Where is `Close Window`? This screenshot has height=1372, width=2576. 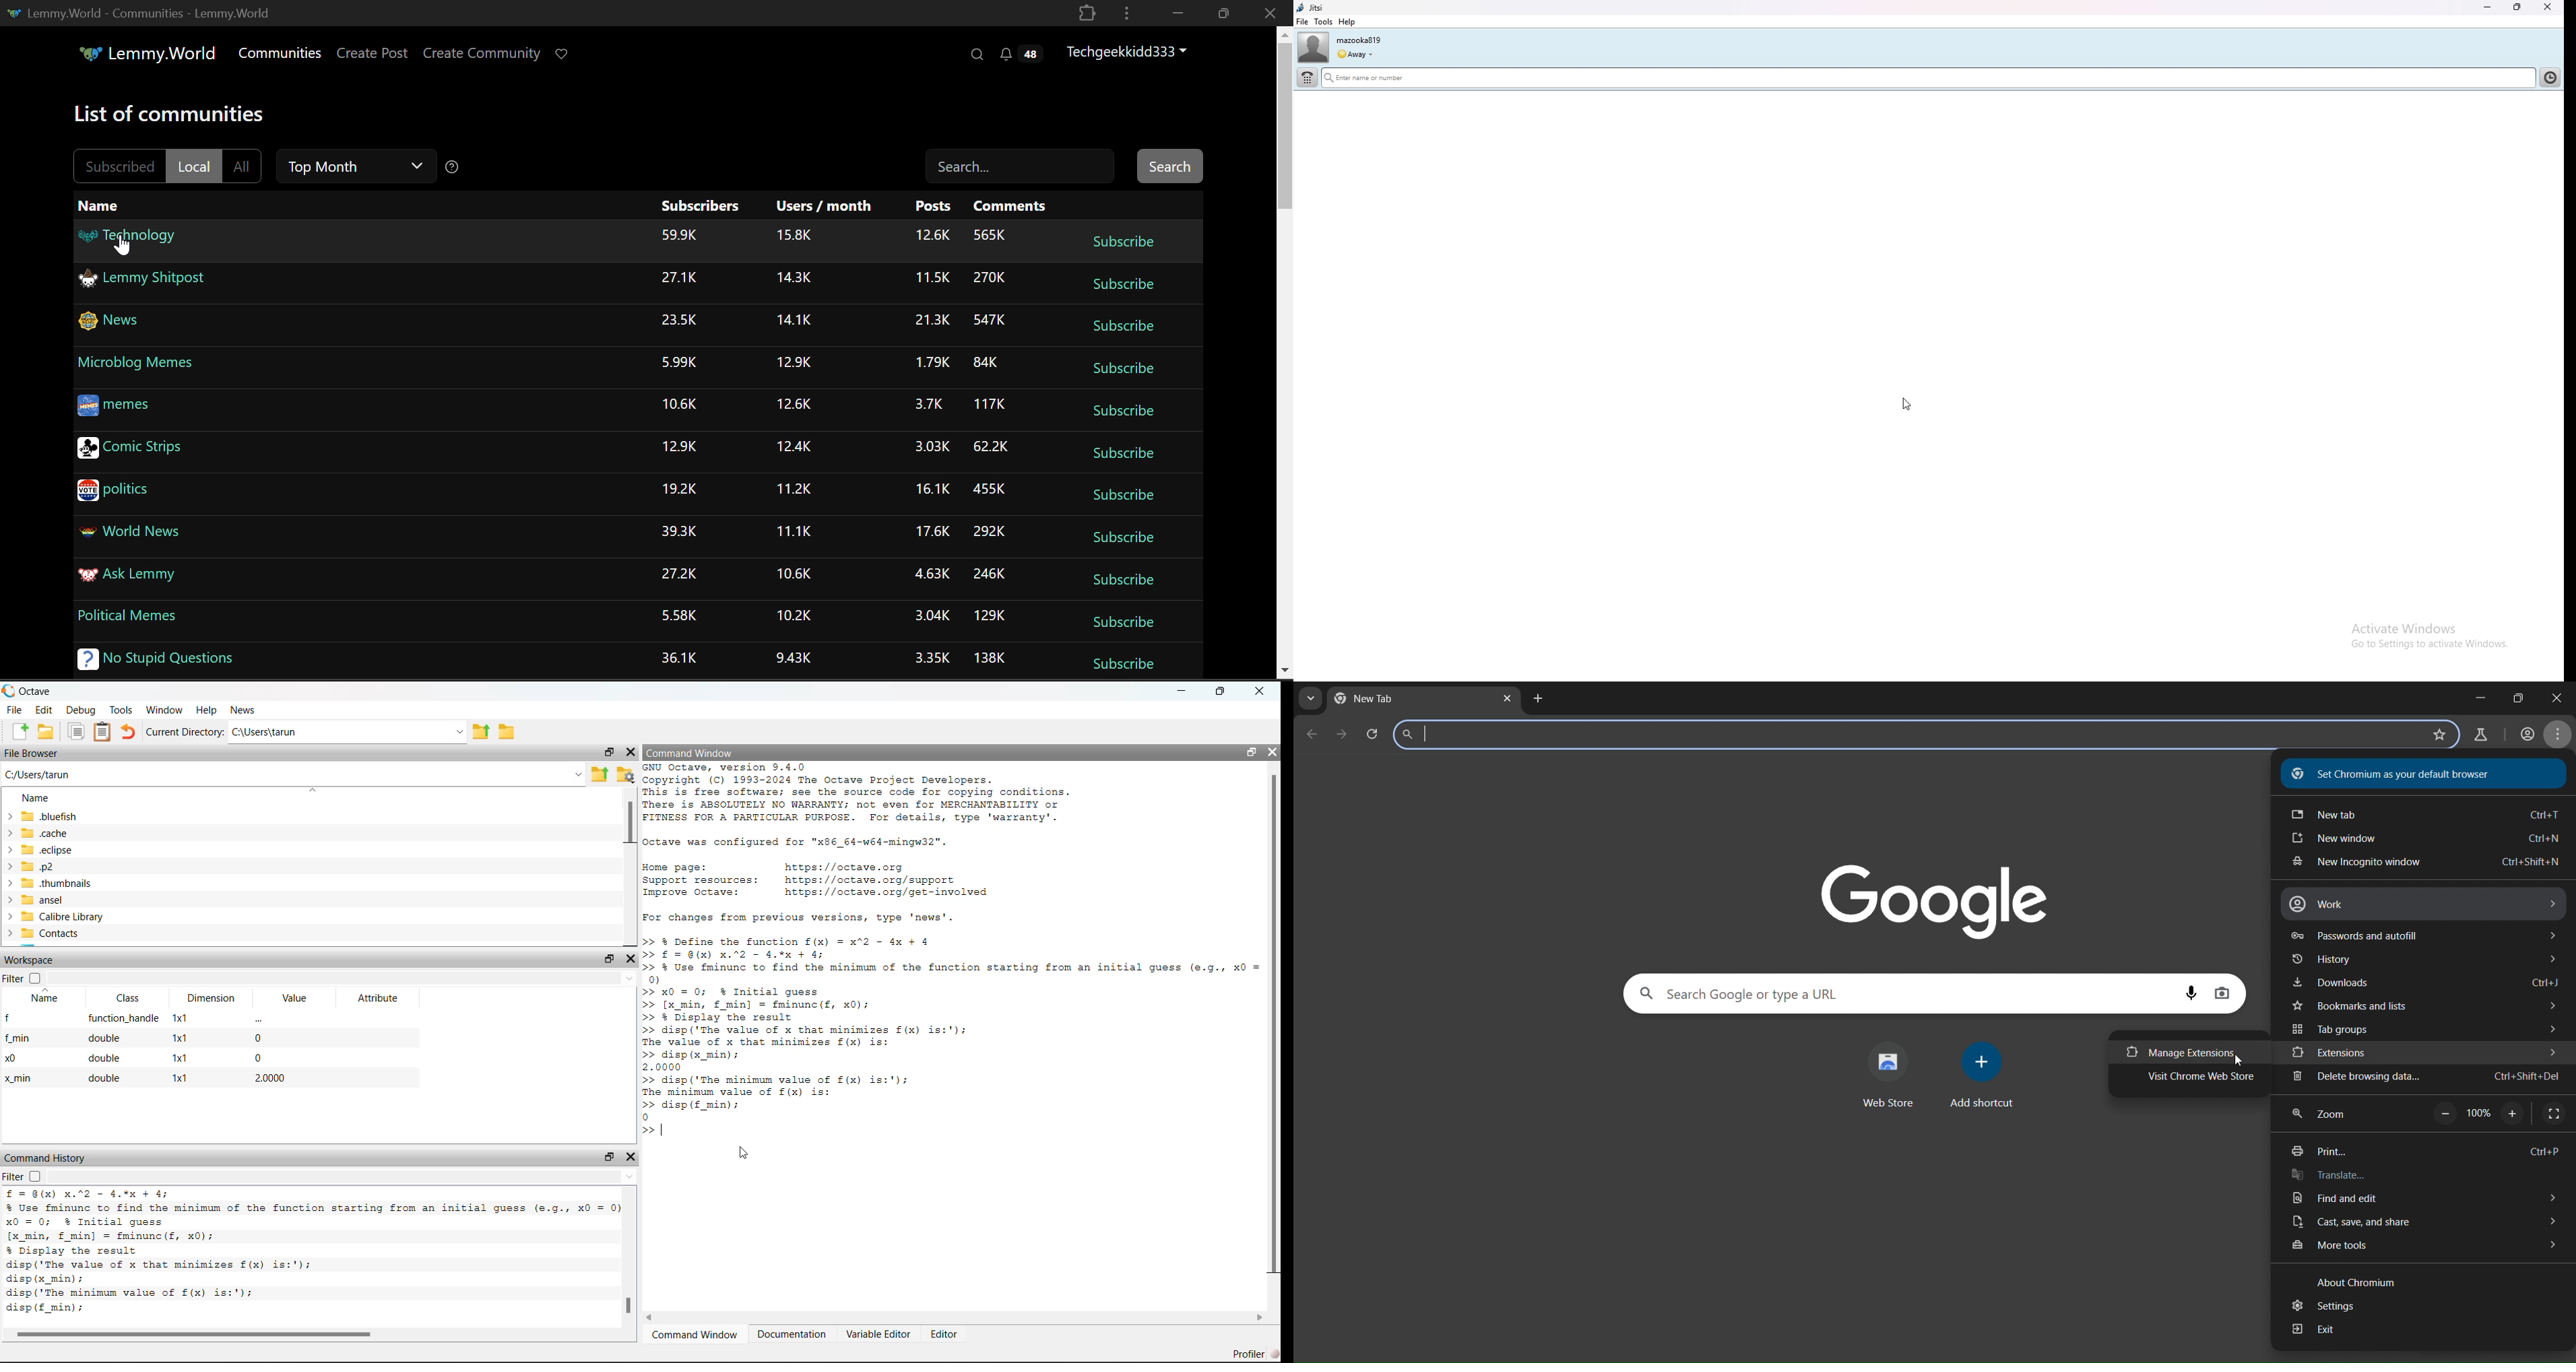 Close Window is located at coordinates (1272, 12).